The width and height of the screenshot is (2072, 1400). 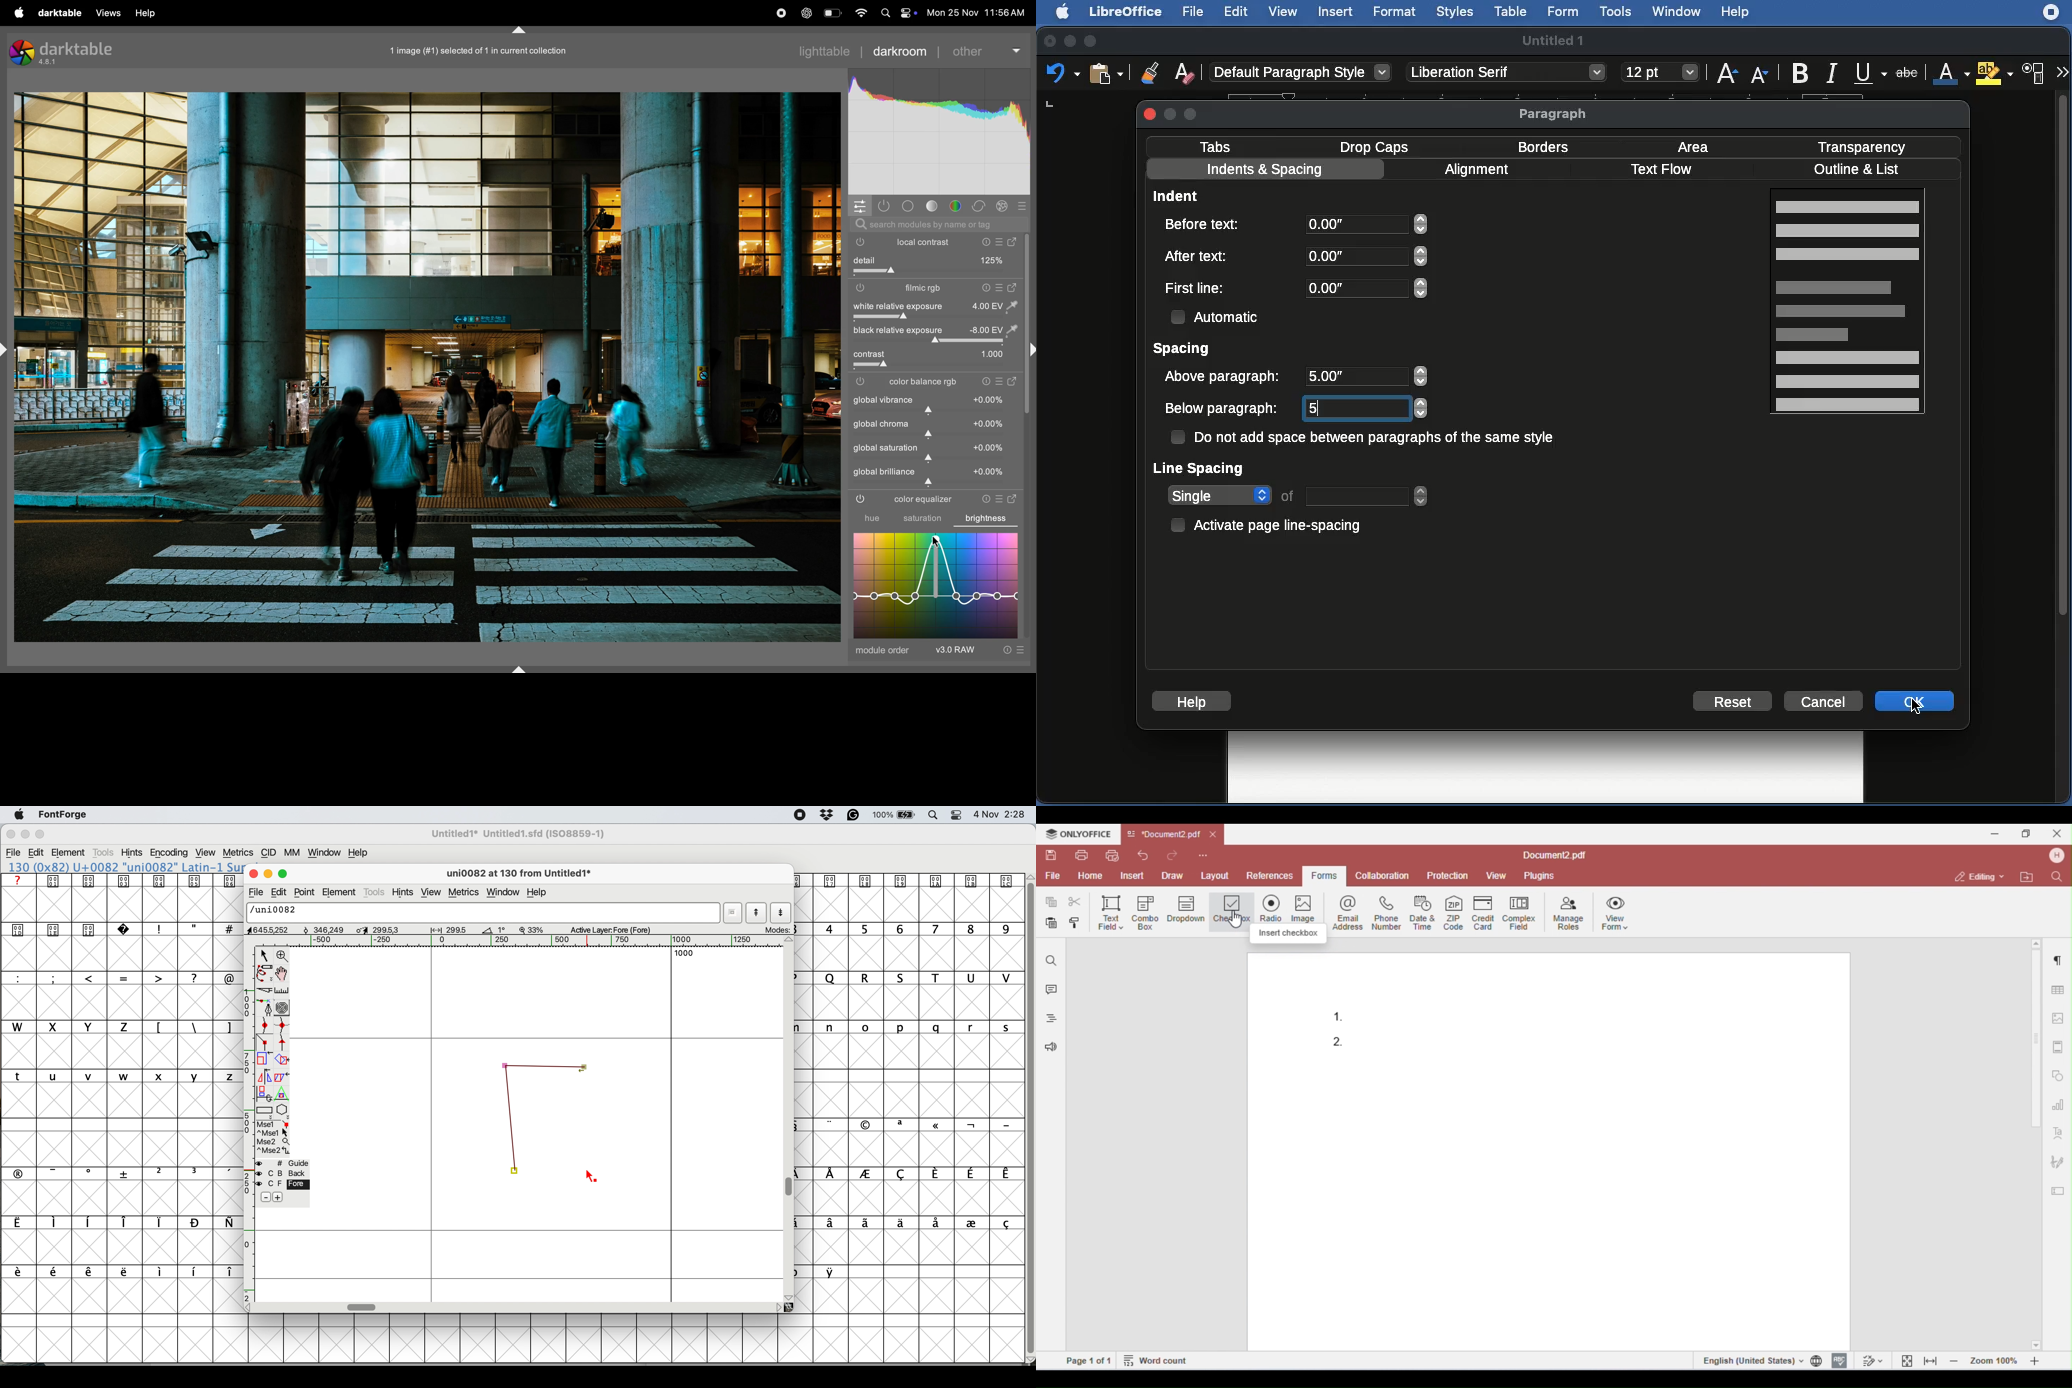 I want to click on Border, so click(x=1544, y=147).